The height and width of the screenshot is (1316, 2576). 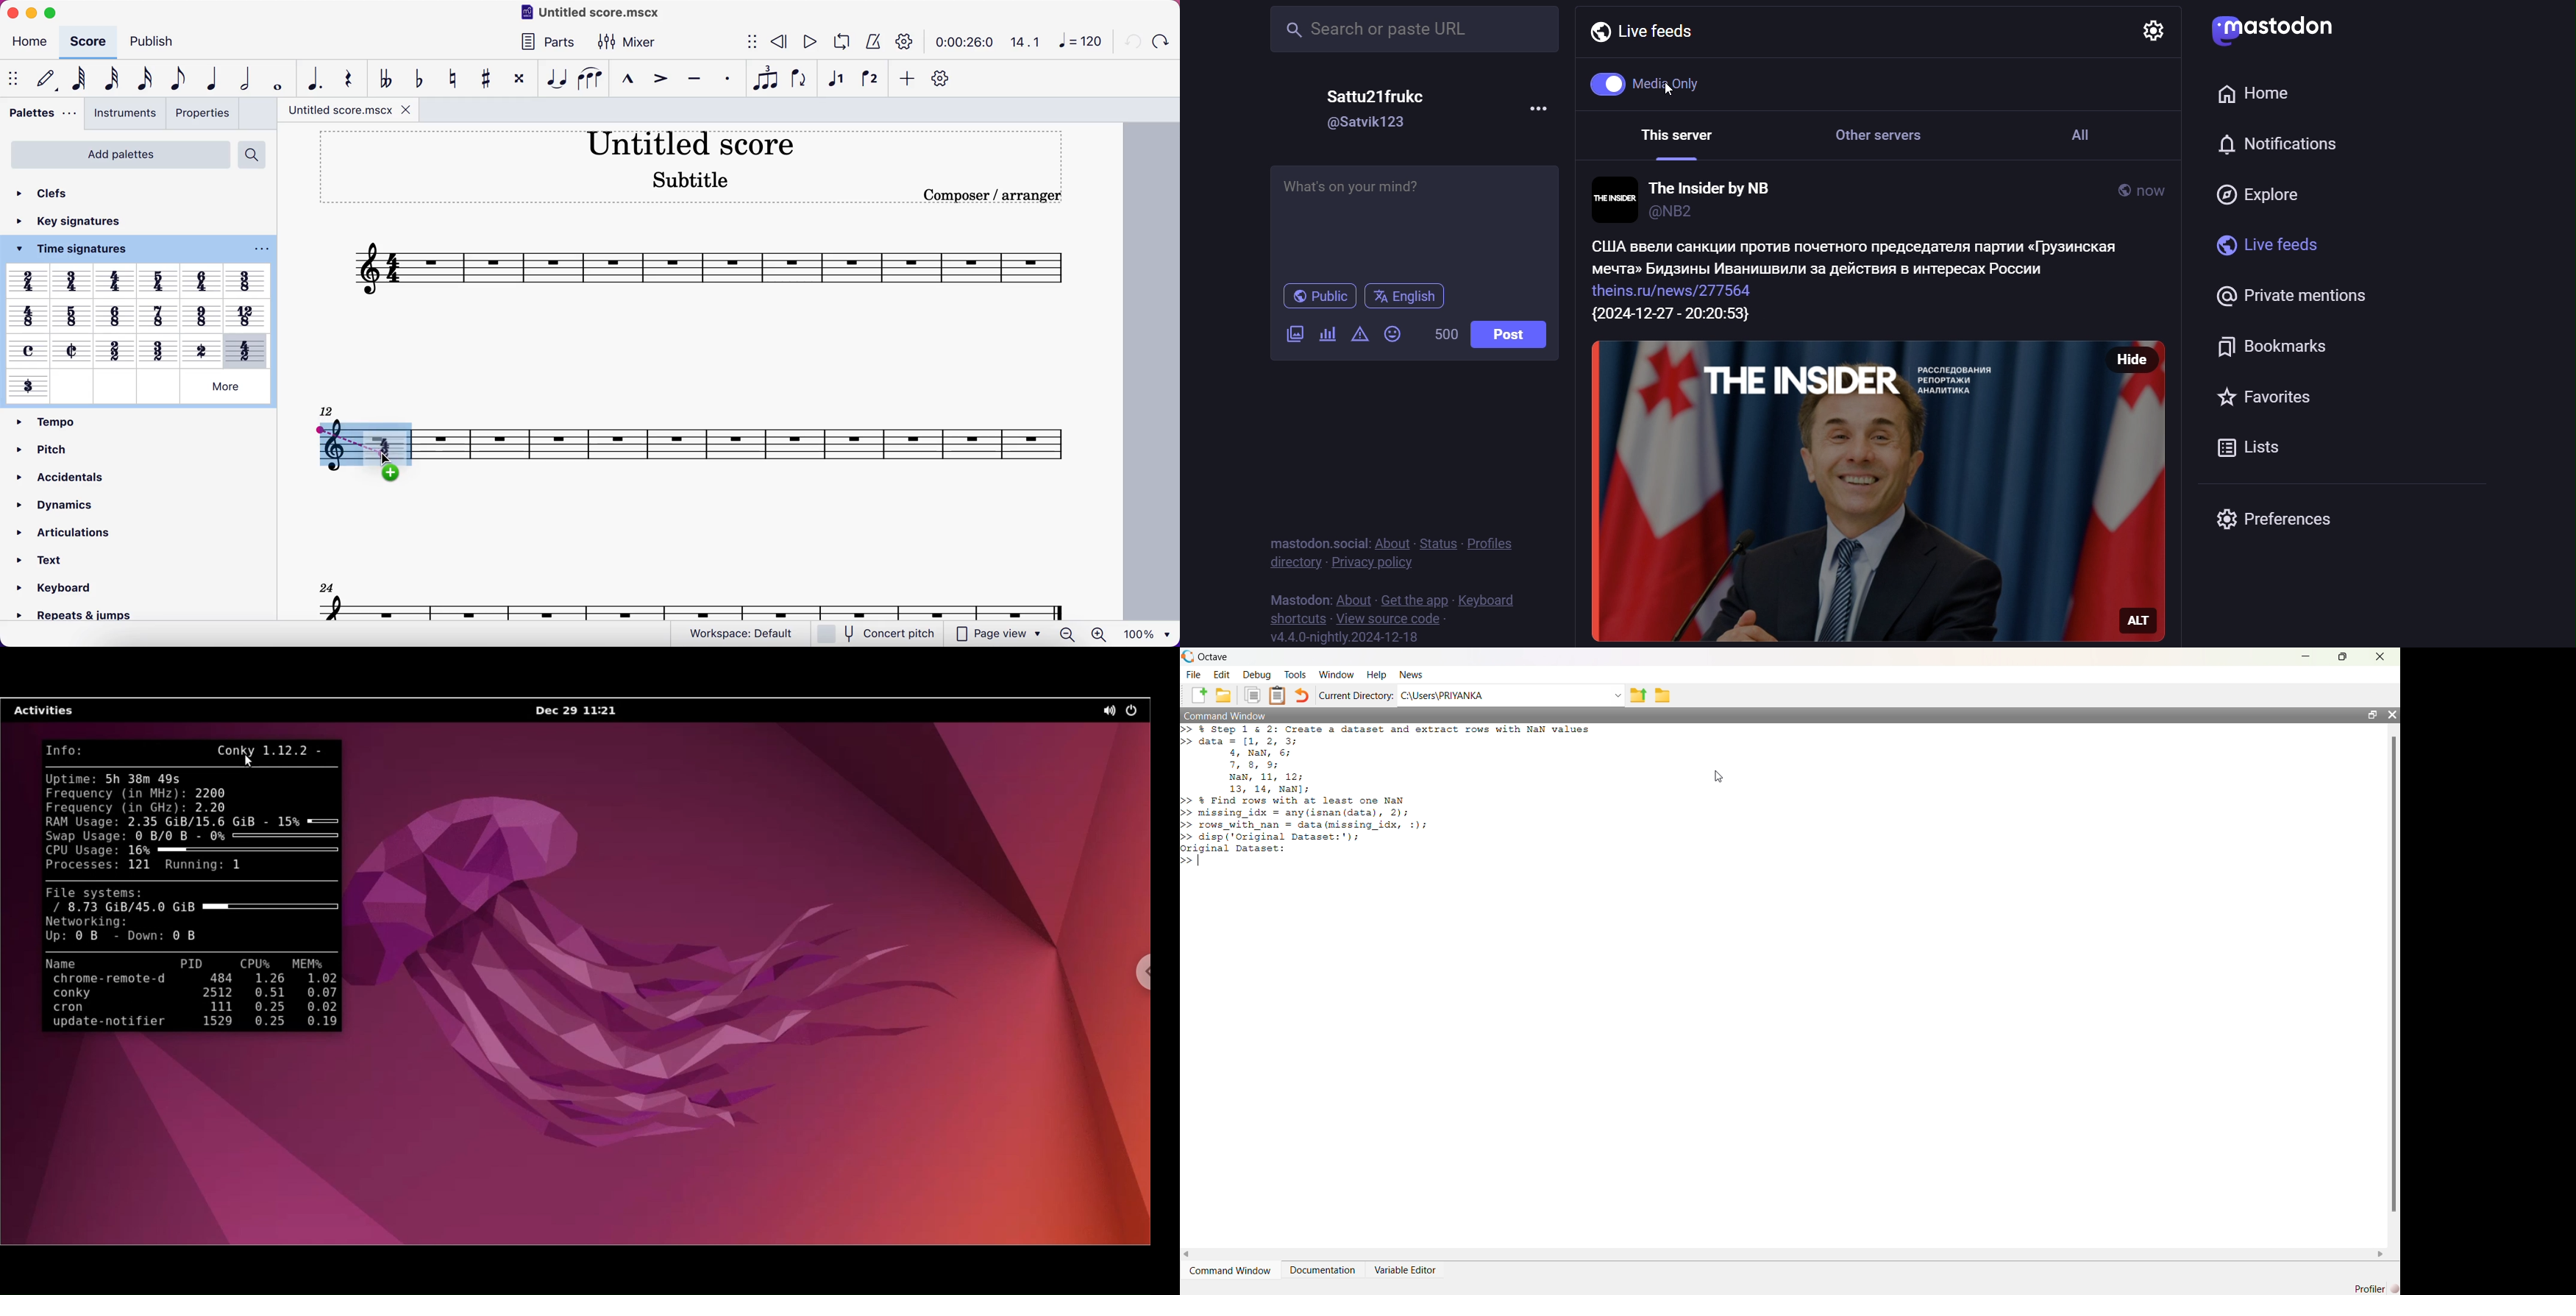 What do you see at coordinates (1715, 186) in the screenshot?
I see `the insider by nb` at bounding box center [1715, 186].